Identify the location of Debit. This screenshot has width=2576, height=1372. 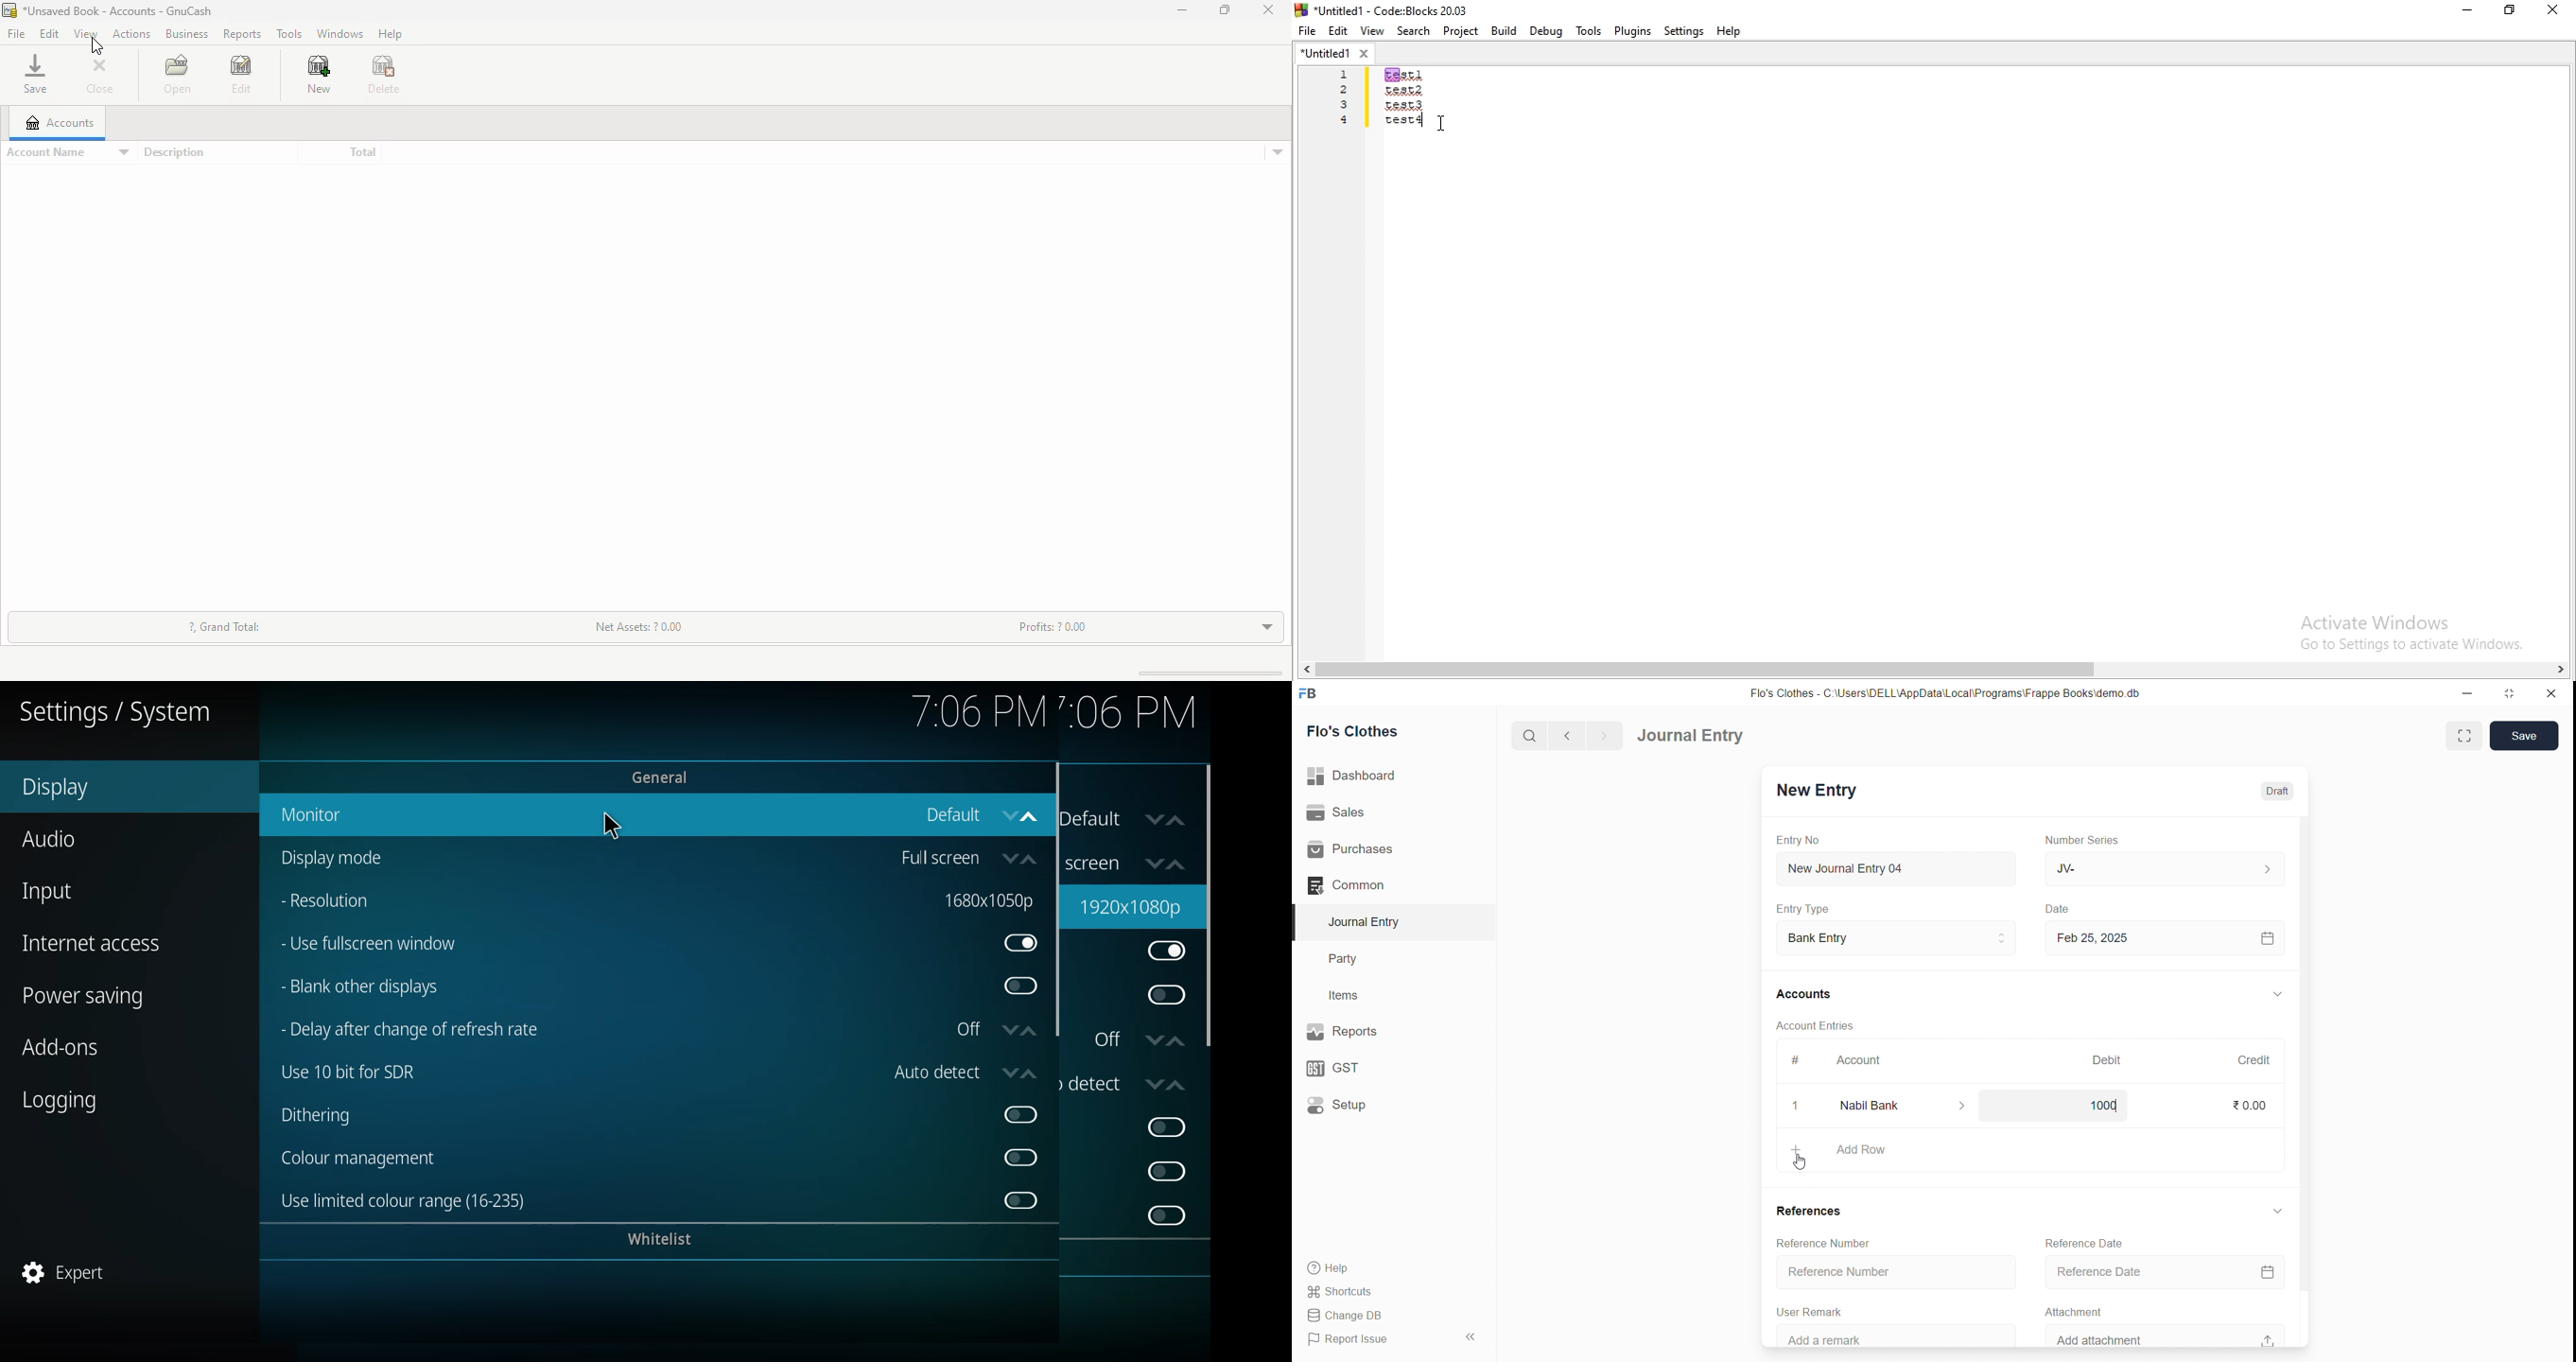
(2108, 1062).